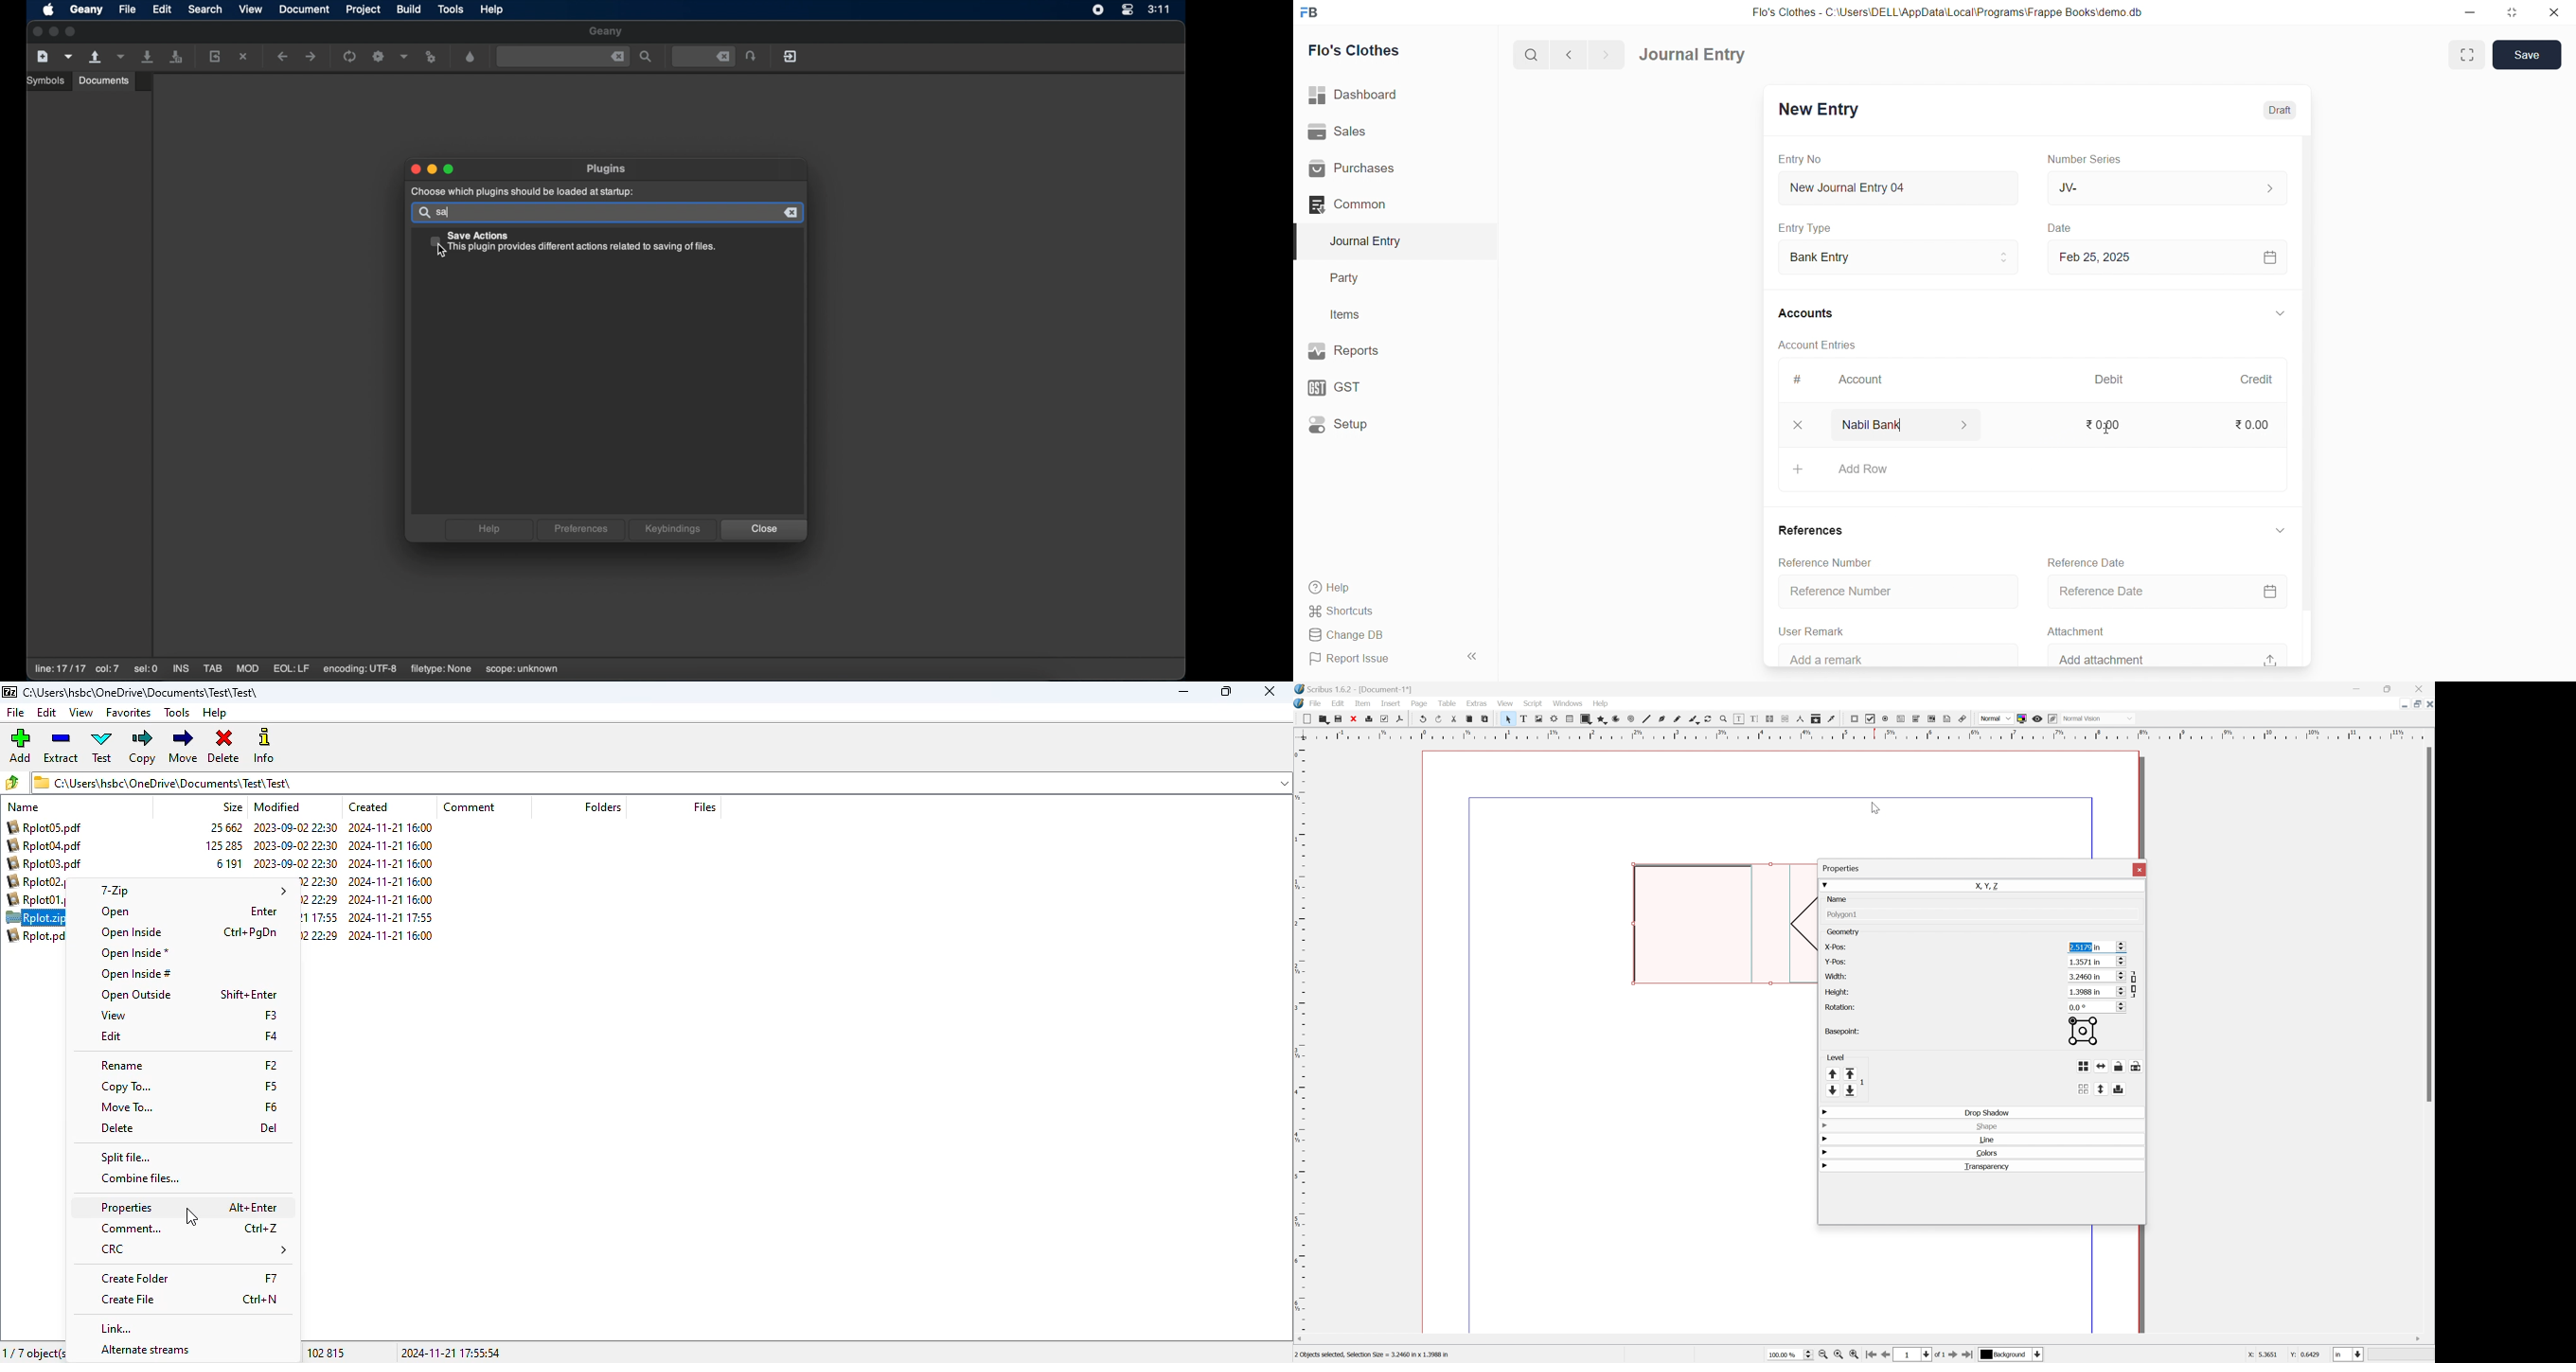 The height and width of the screenshot is (1372, 2576). What do you see at coordinates (9, 692) in the screenshot?
I see `logo` at bounding box center [9, 692].